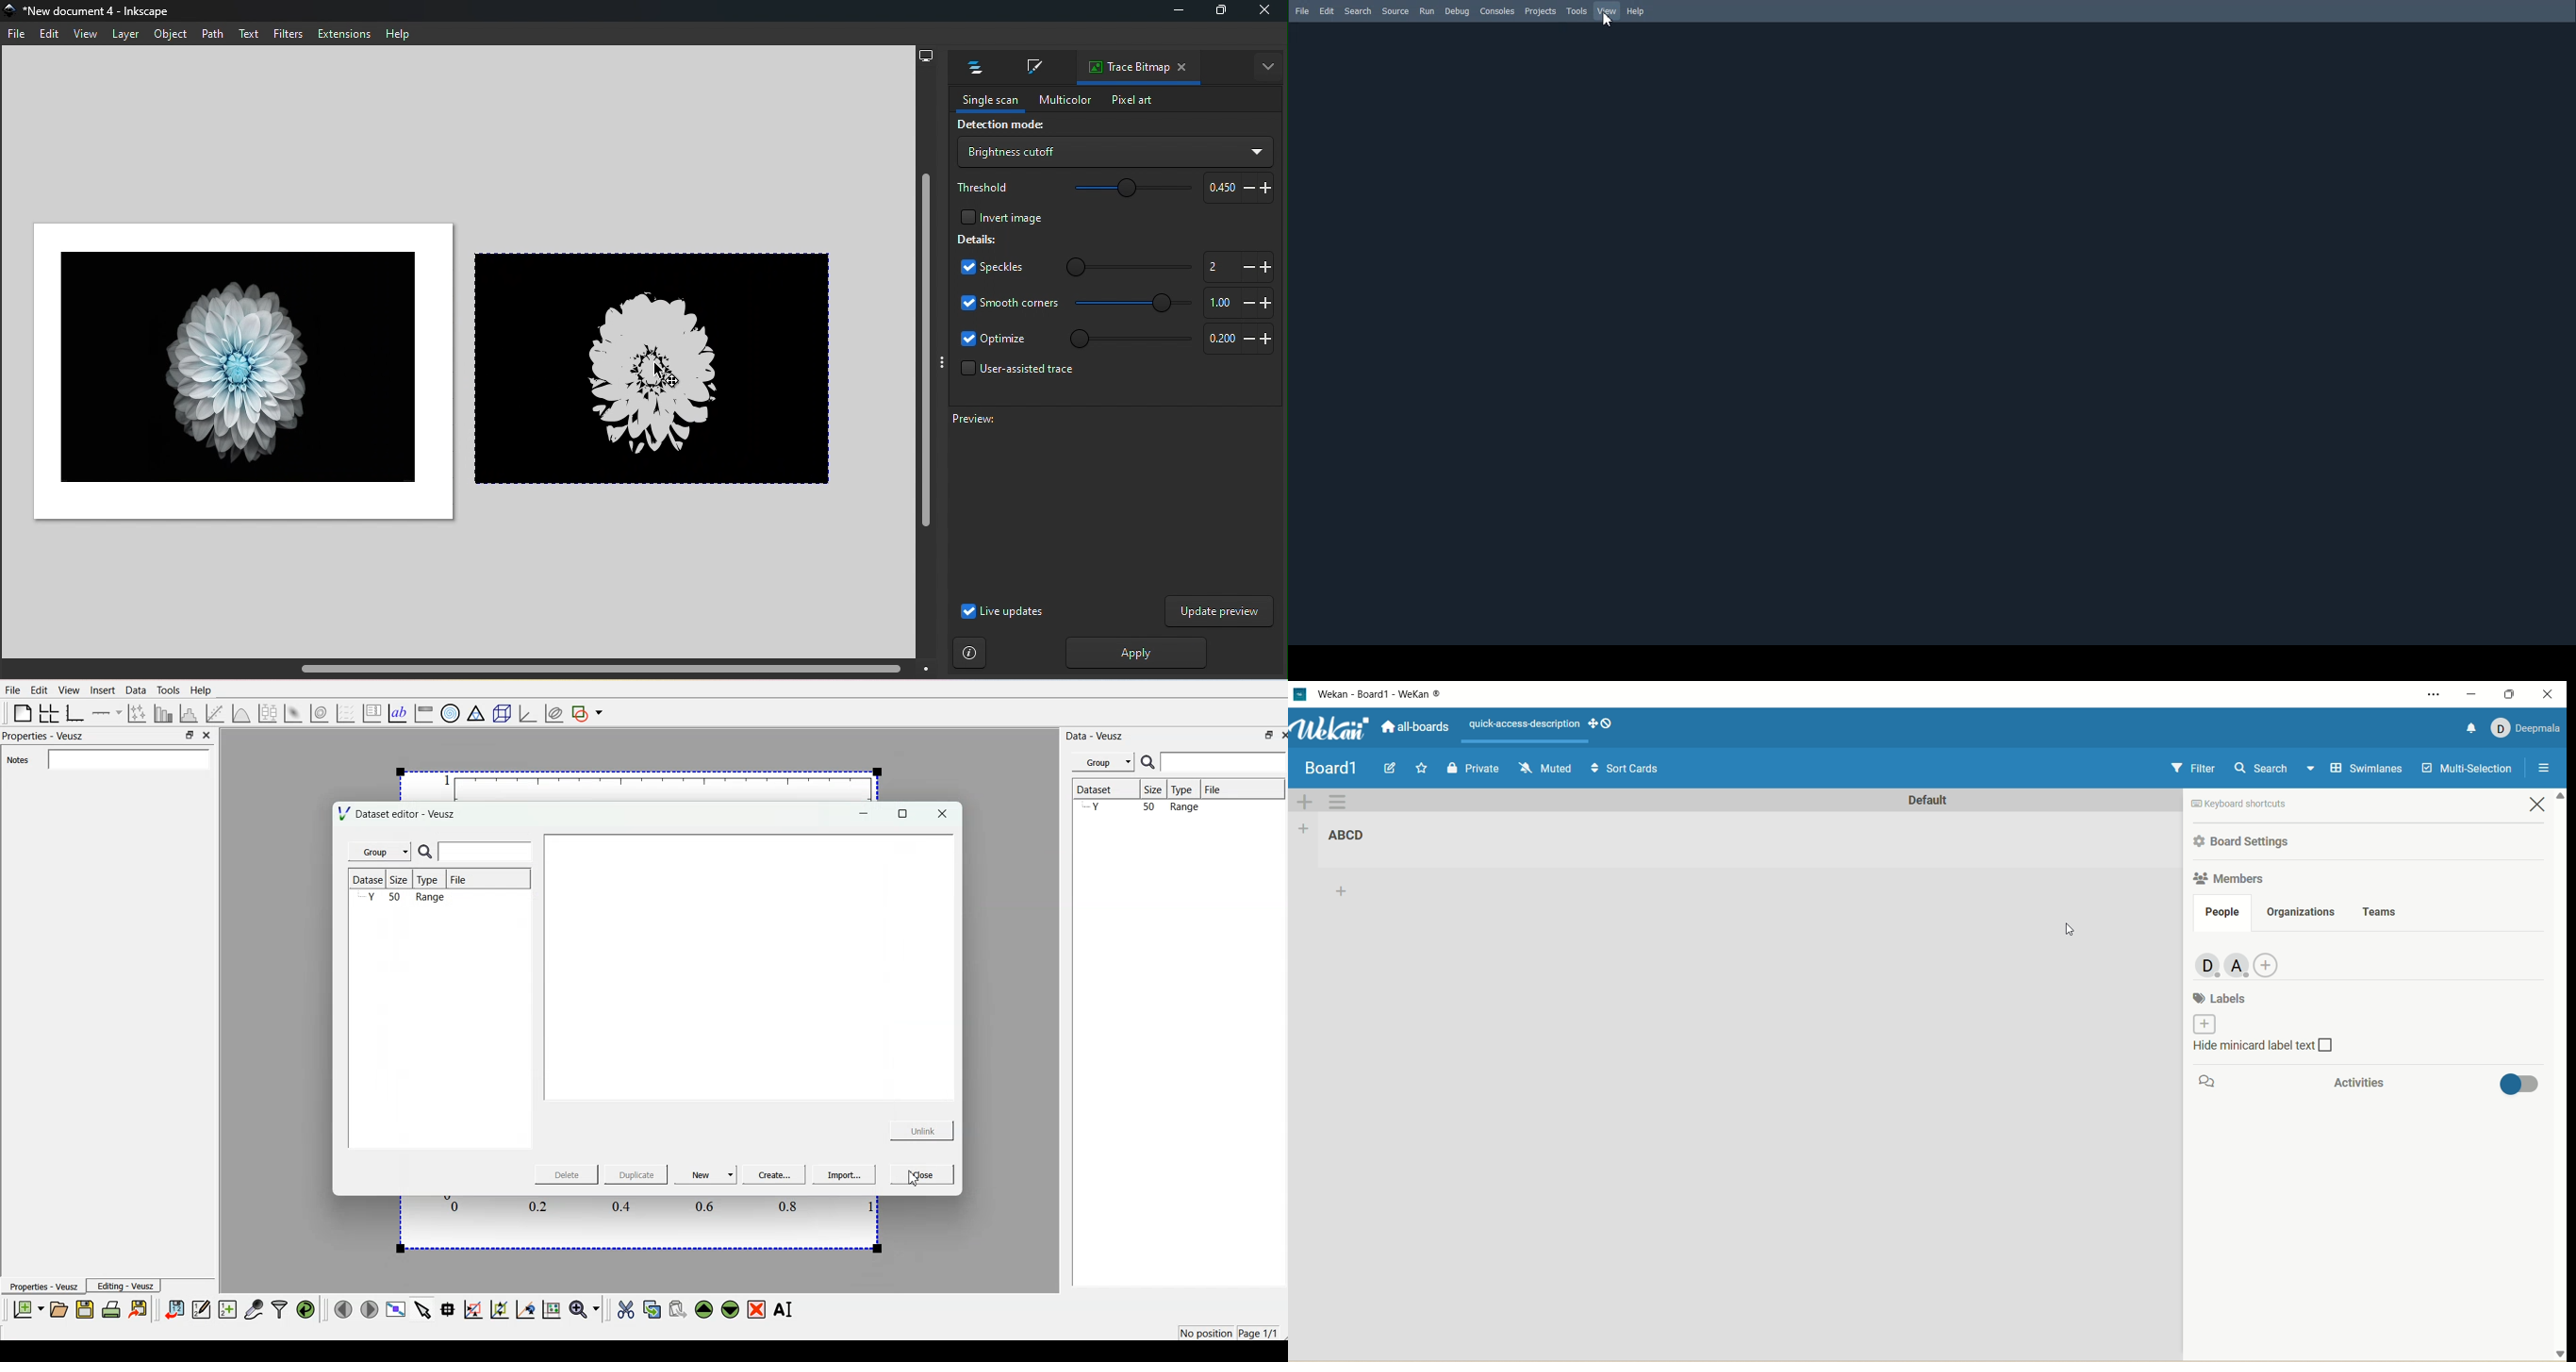 This screenshot has height=1372, width=2576. I want to click on Edit, so click(1328, 11).